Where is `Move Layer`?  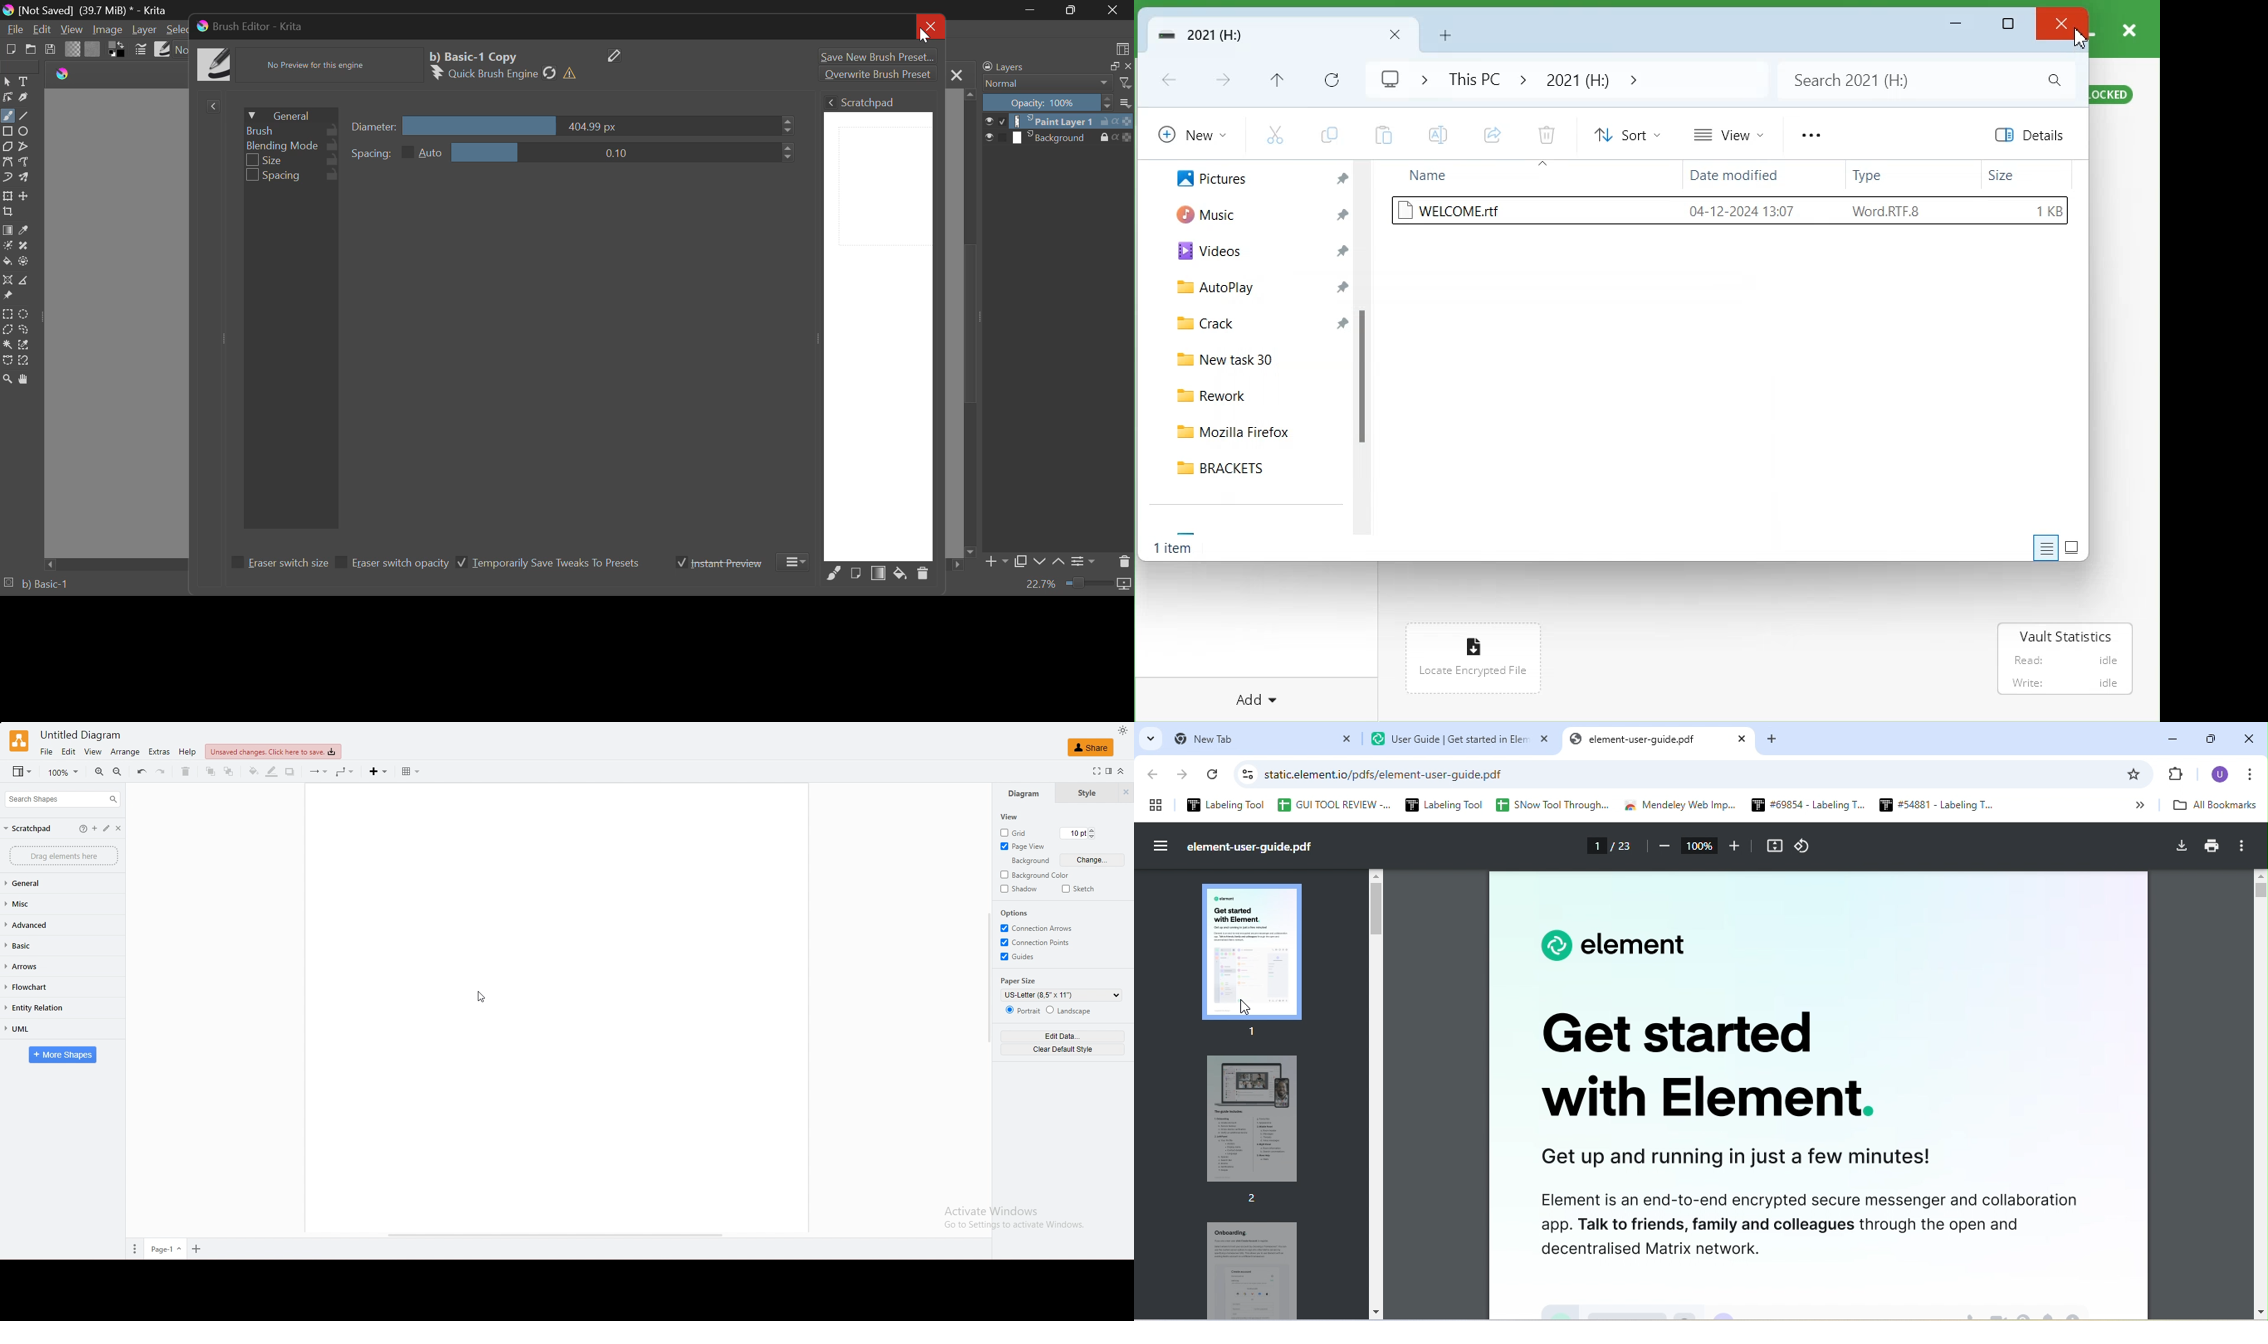 Move Layer is located at coordinates (25, 195).